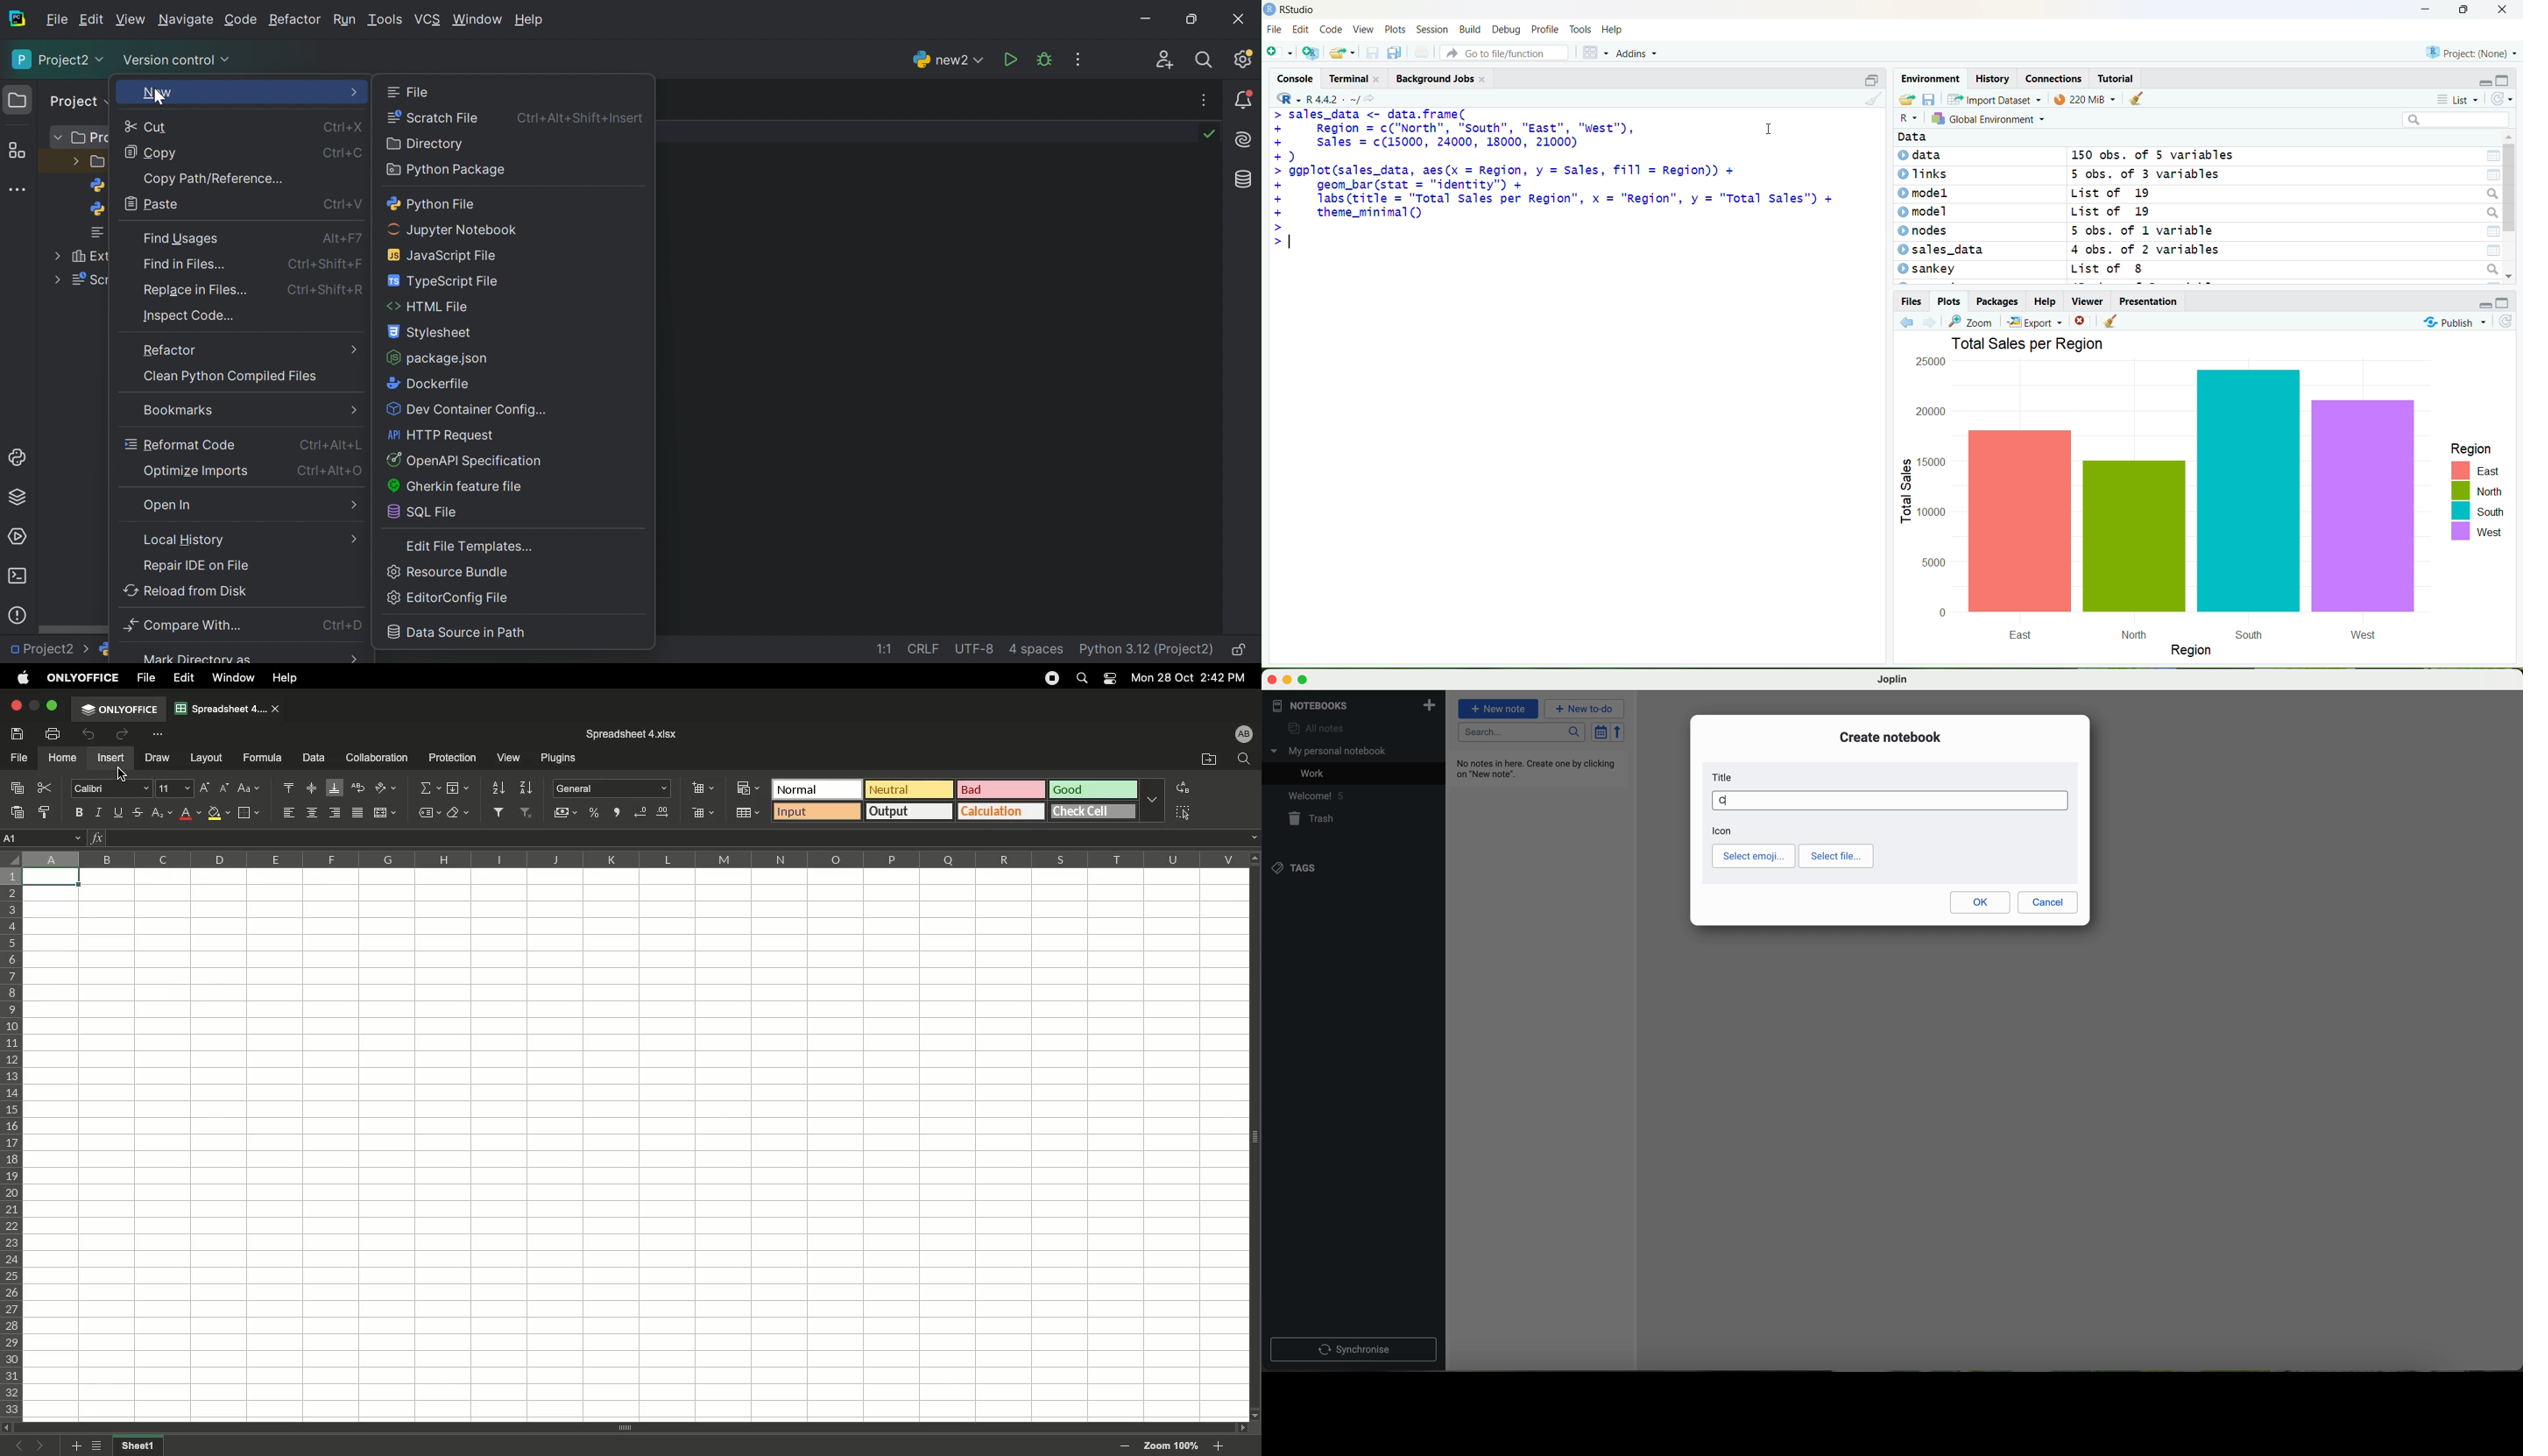 The height and width of the screenshot is (1456, 2548). I want to click on Background Jobs, so click(1438, 80).